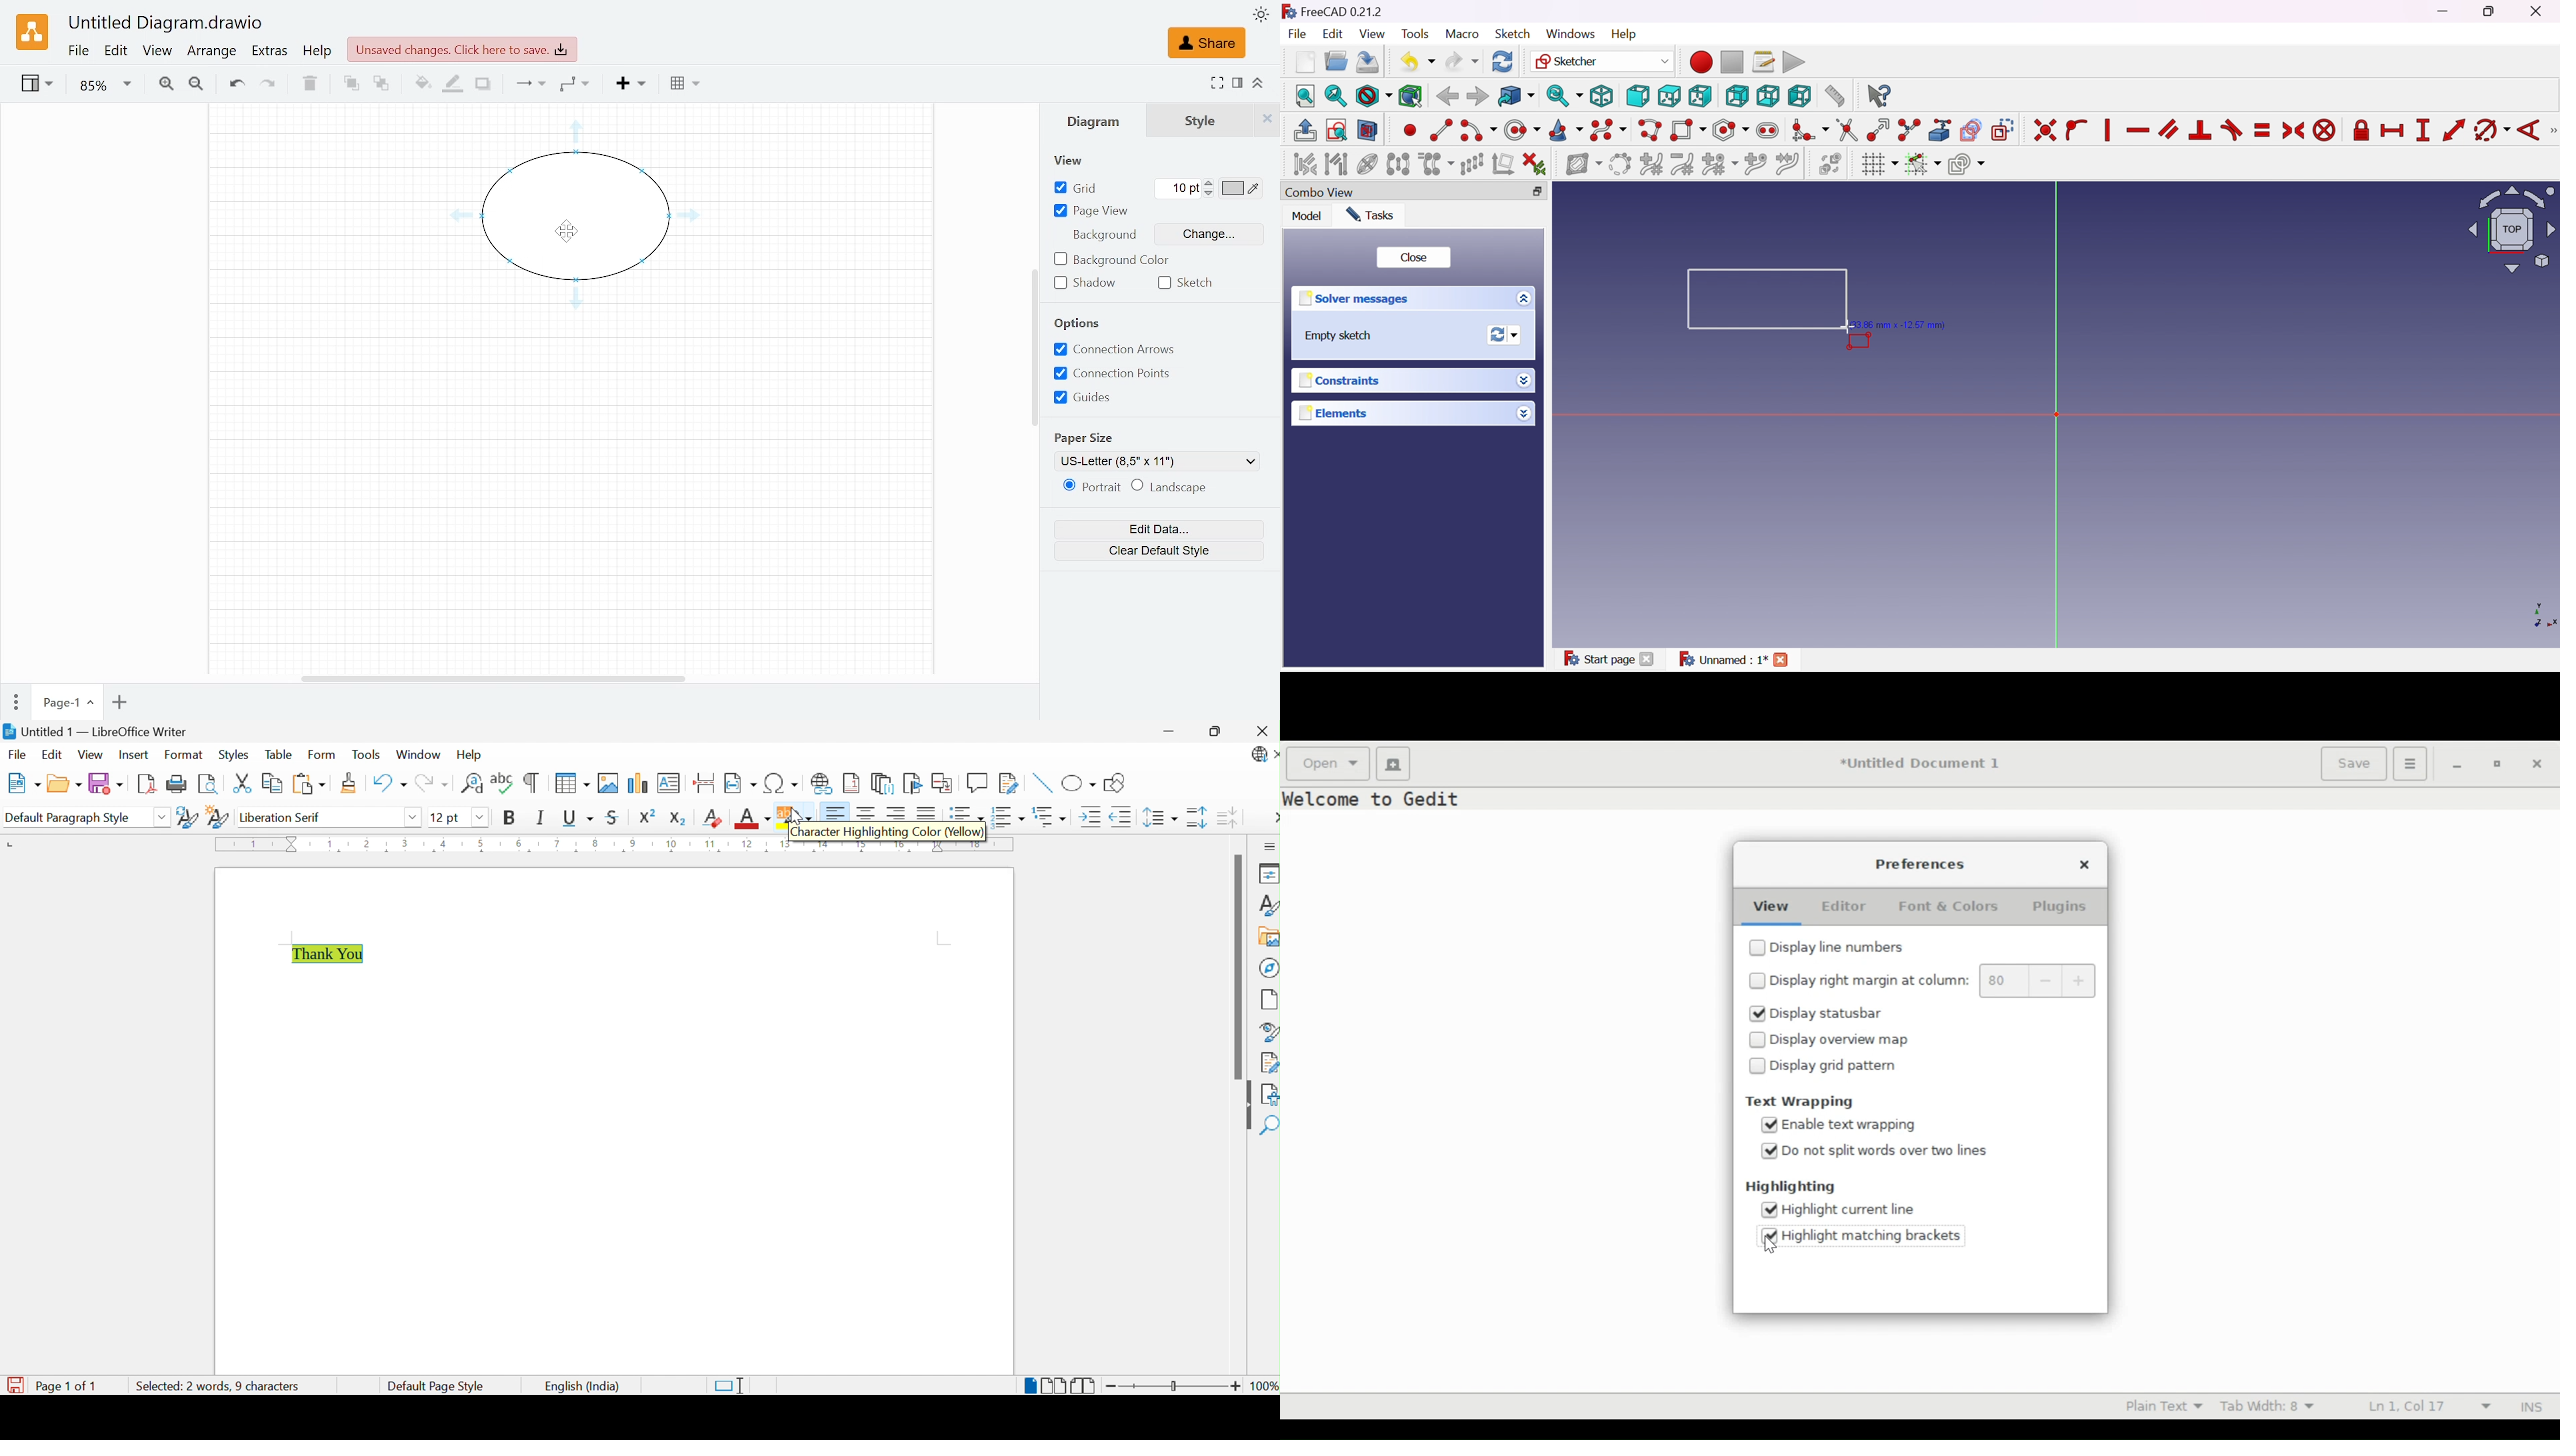  I want to click on View sketch, so click(1336, 130).